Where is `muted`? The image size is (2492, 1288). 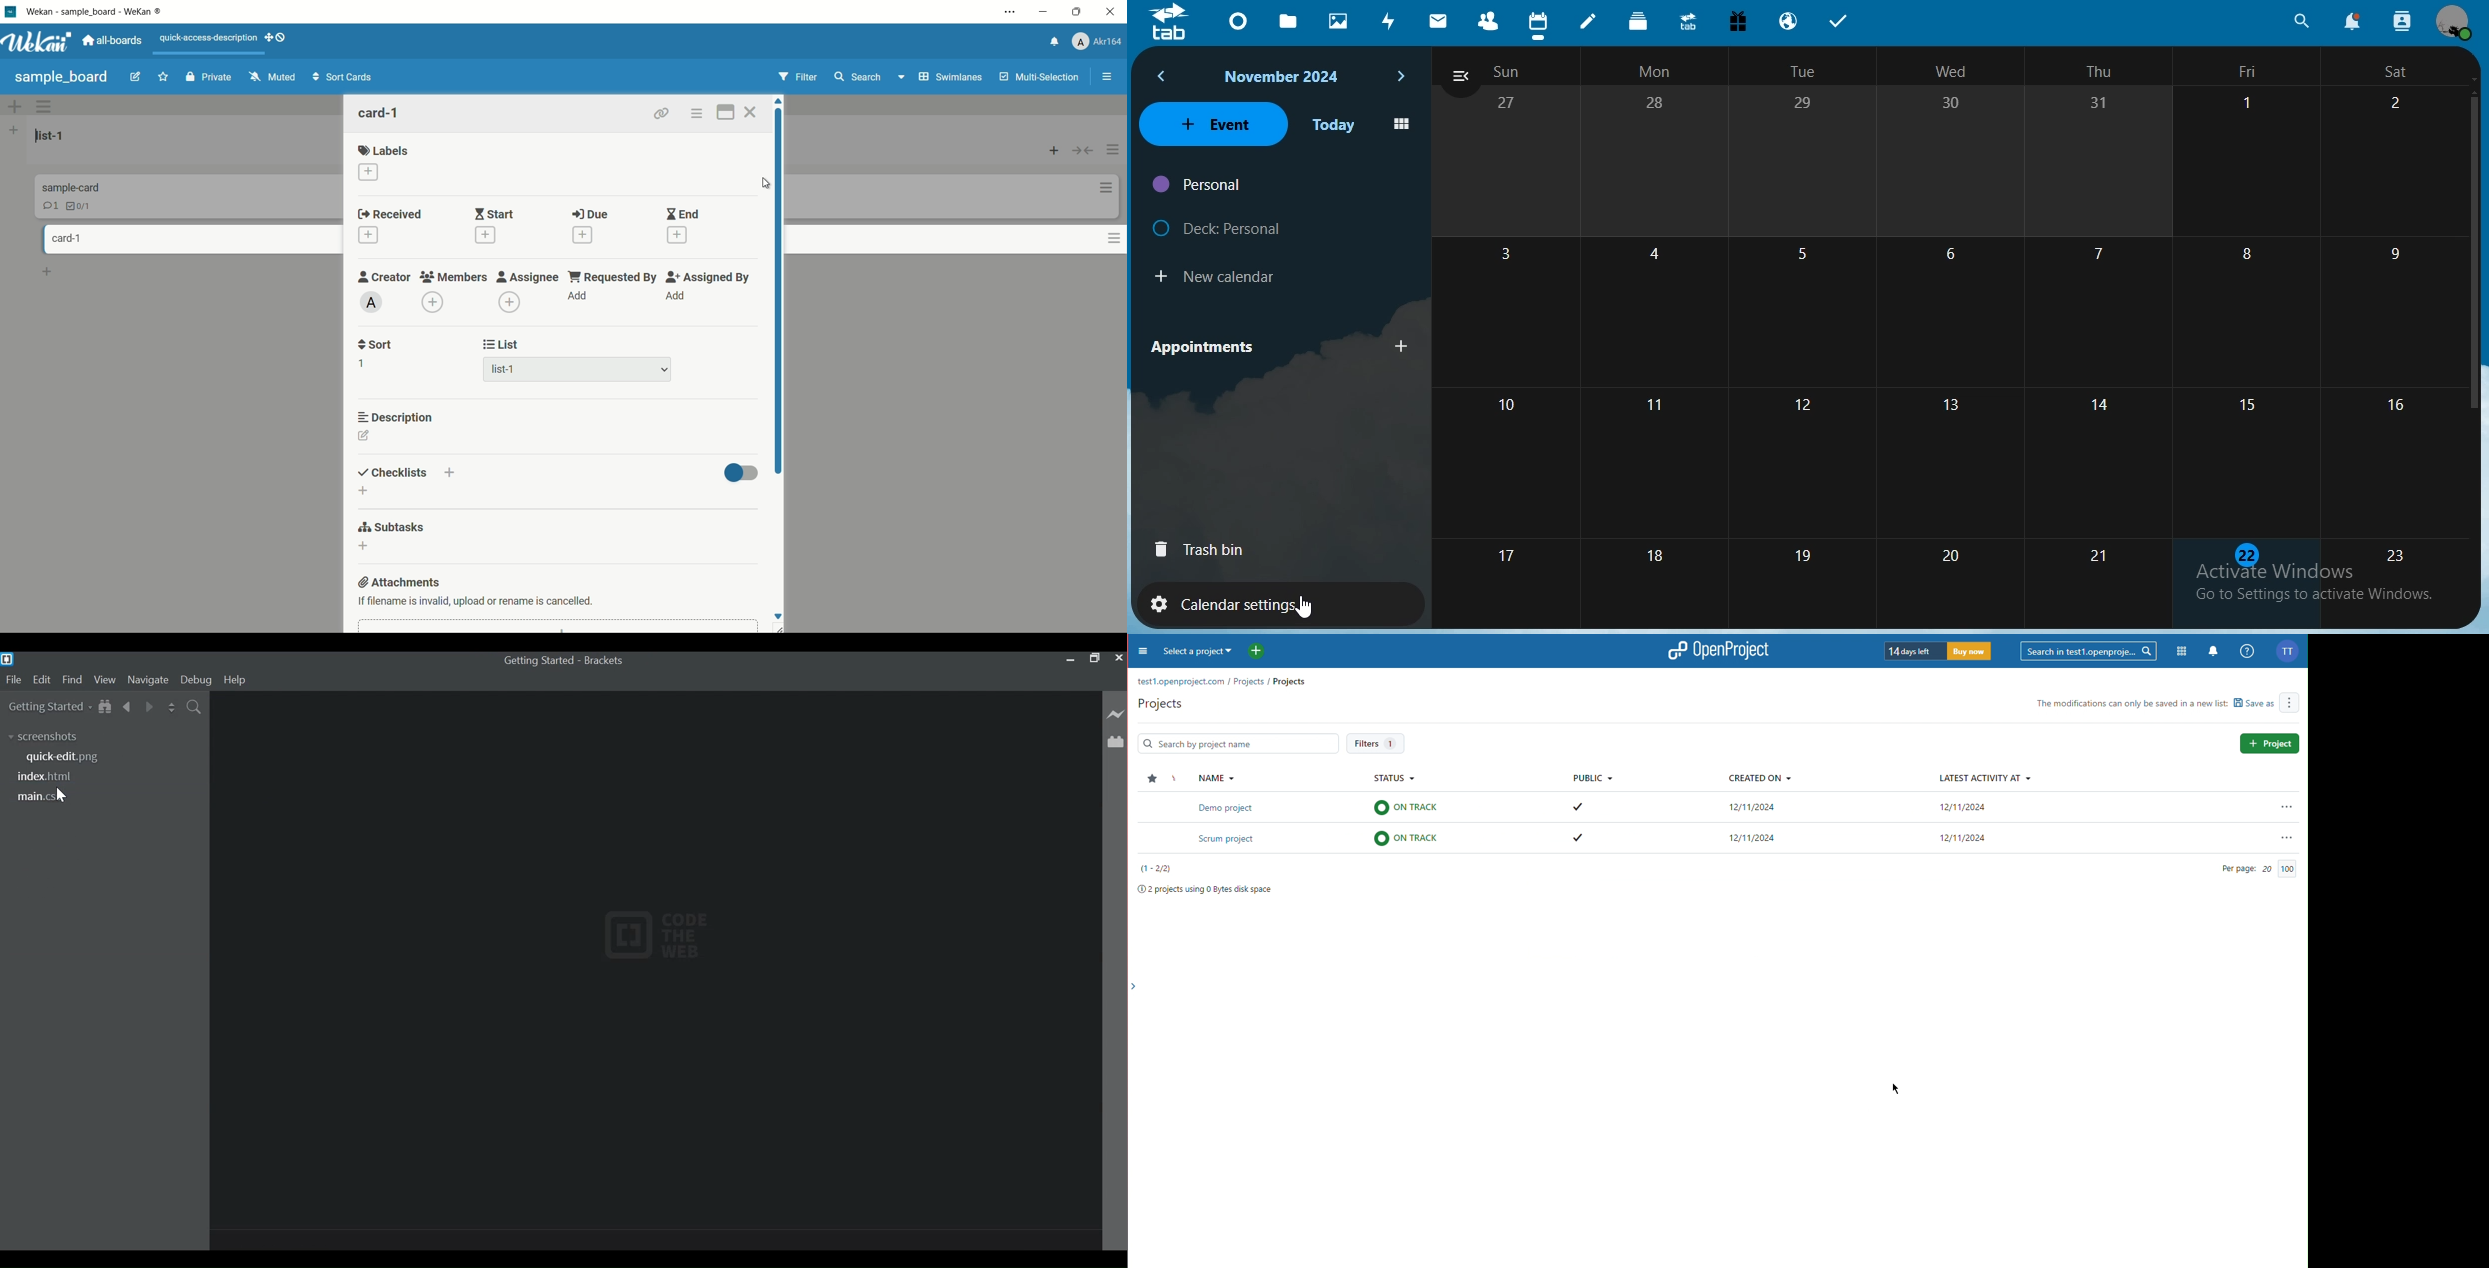 muted is located at coordinates (272, 80).